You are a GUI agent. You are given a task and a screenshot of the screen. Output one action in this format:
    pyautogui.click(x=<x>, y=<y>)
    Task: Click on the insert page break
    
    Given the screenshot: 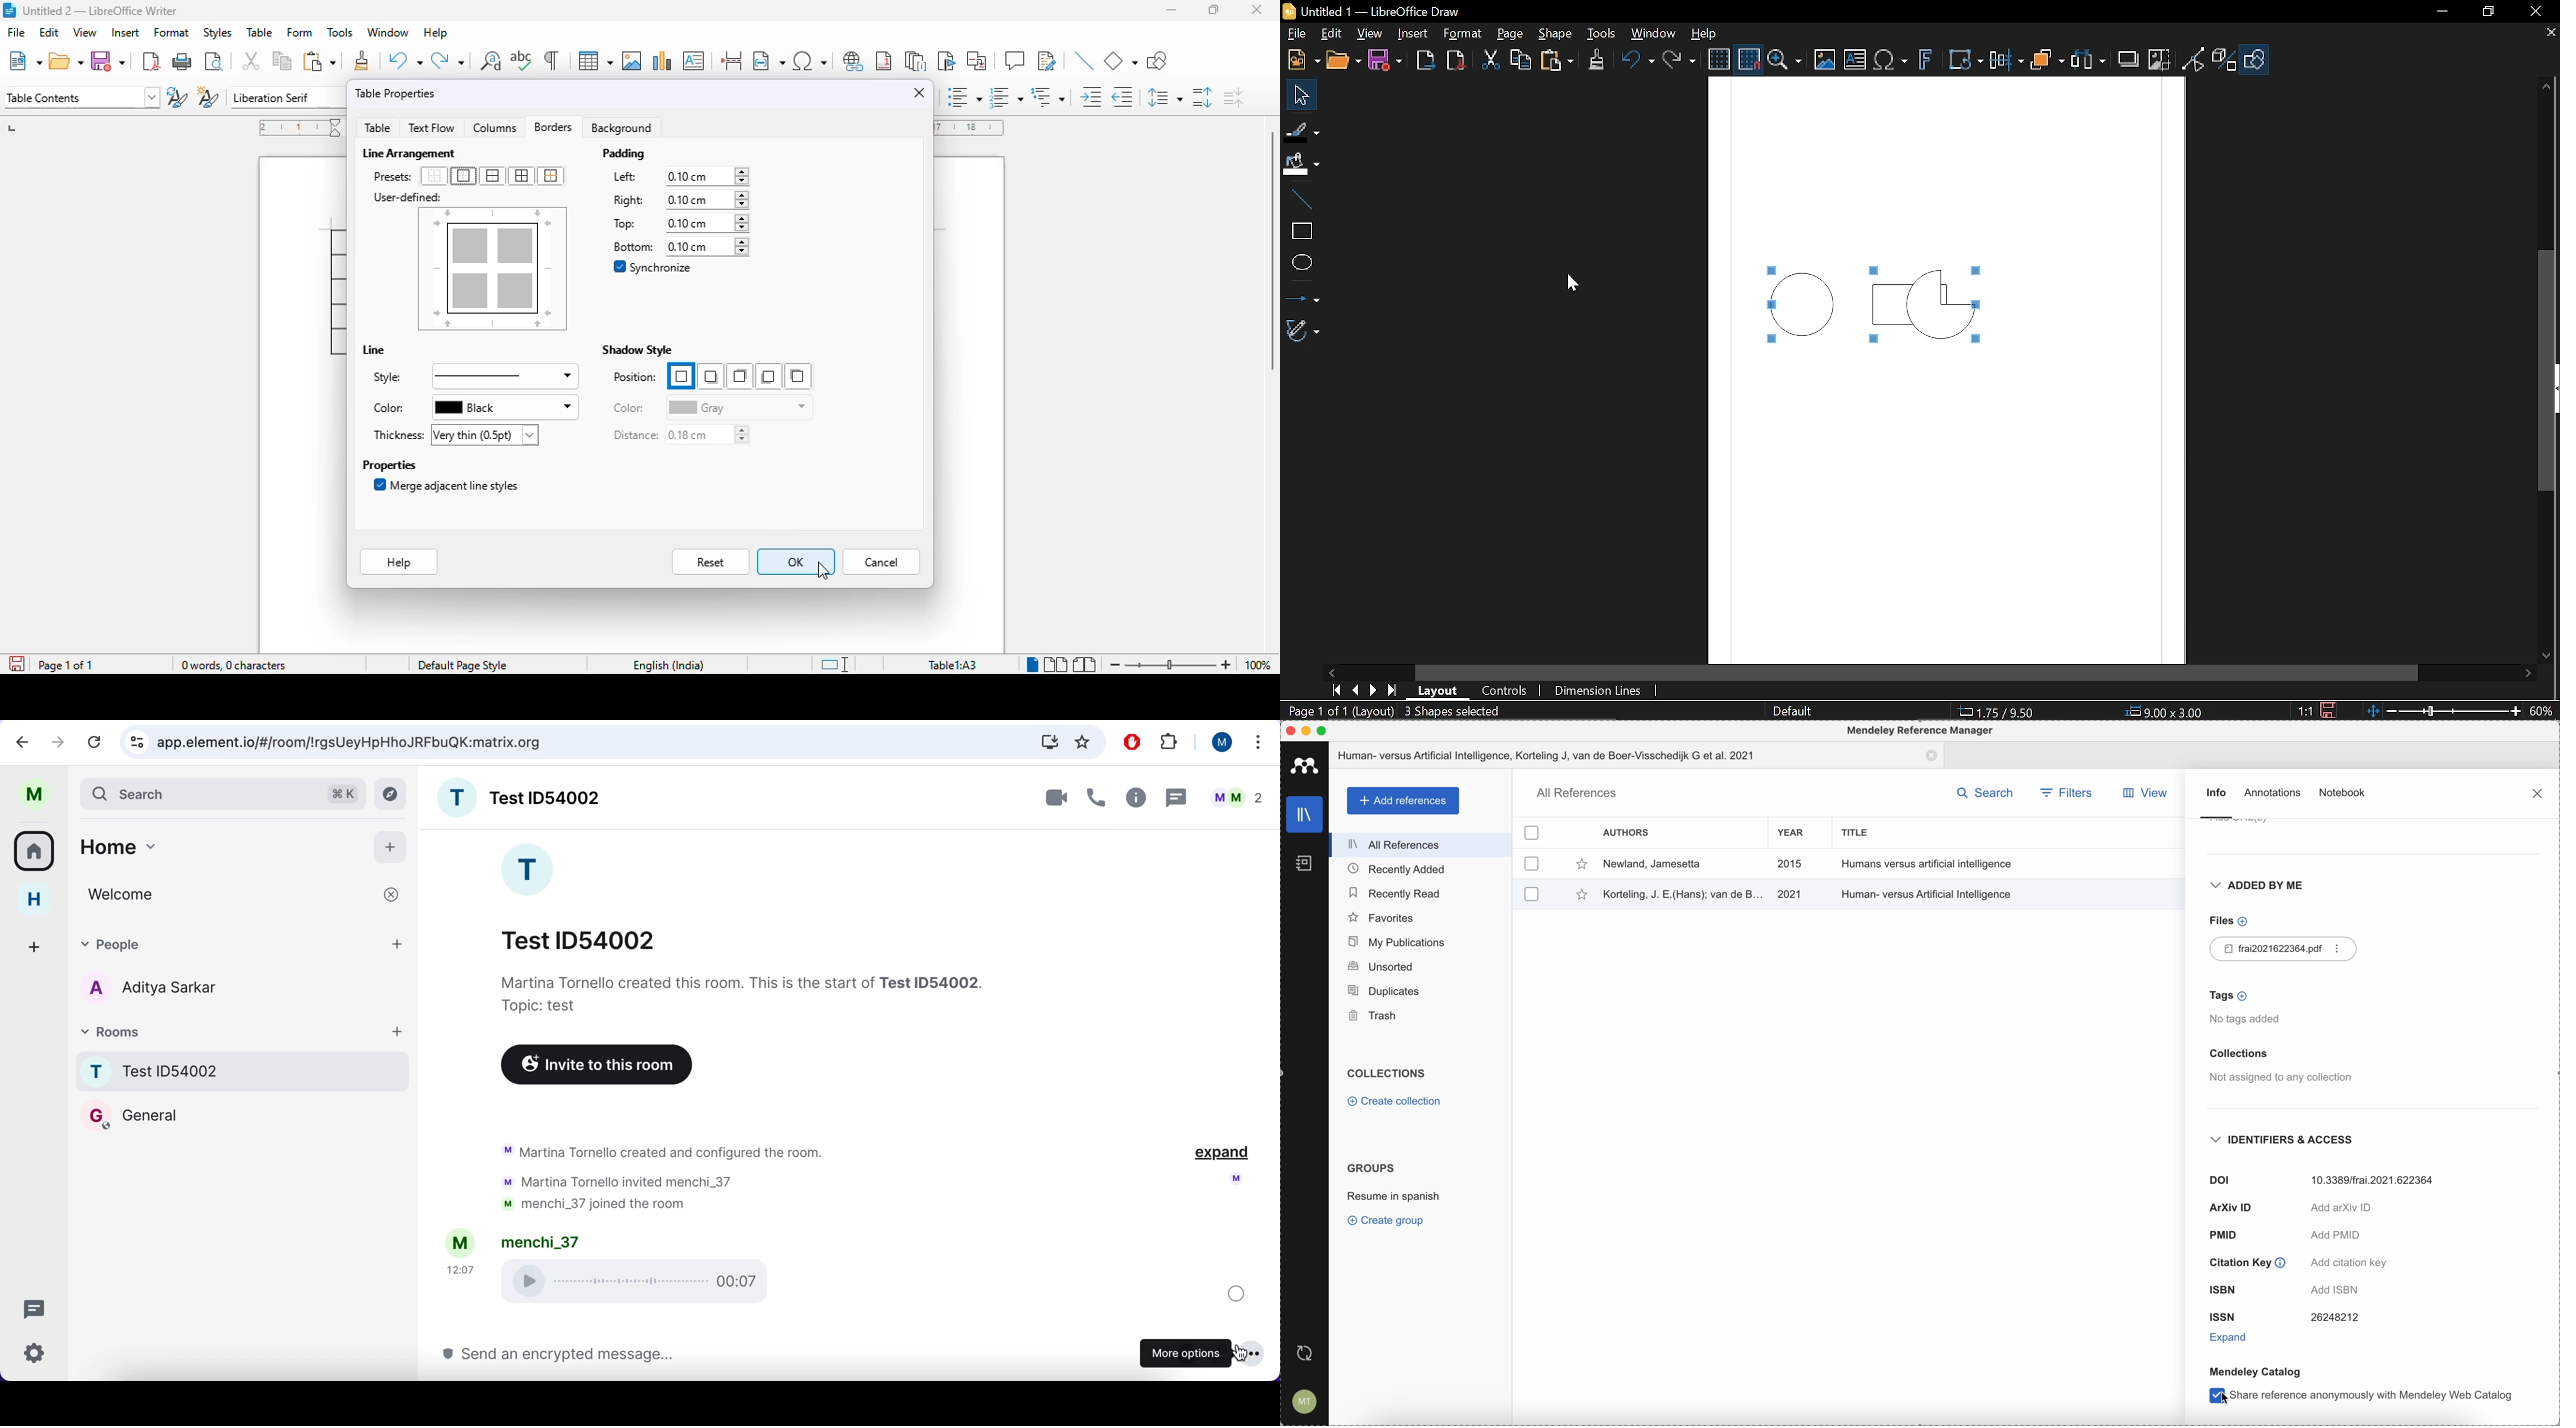 What is the action you would take?
    pyautogui.click(x=732, y=60)
    